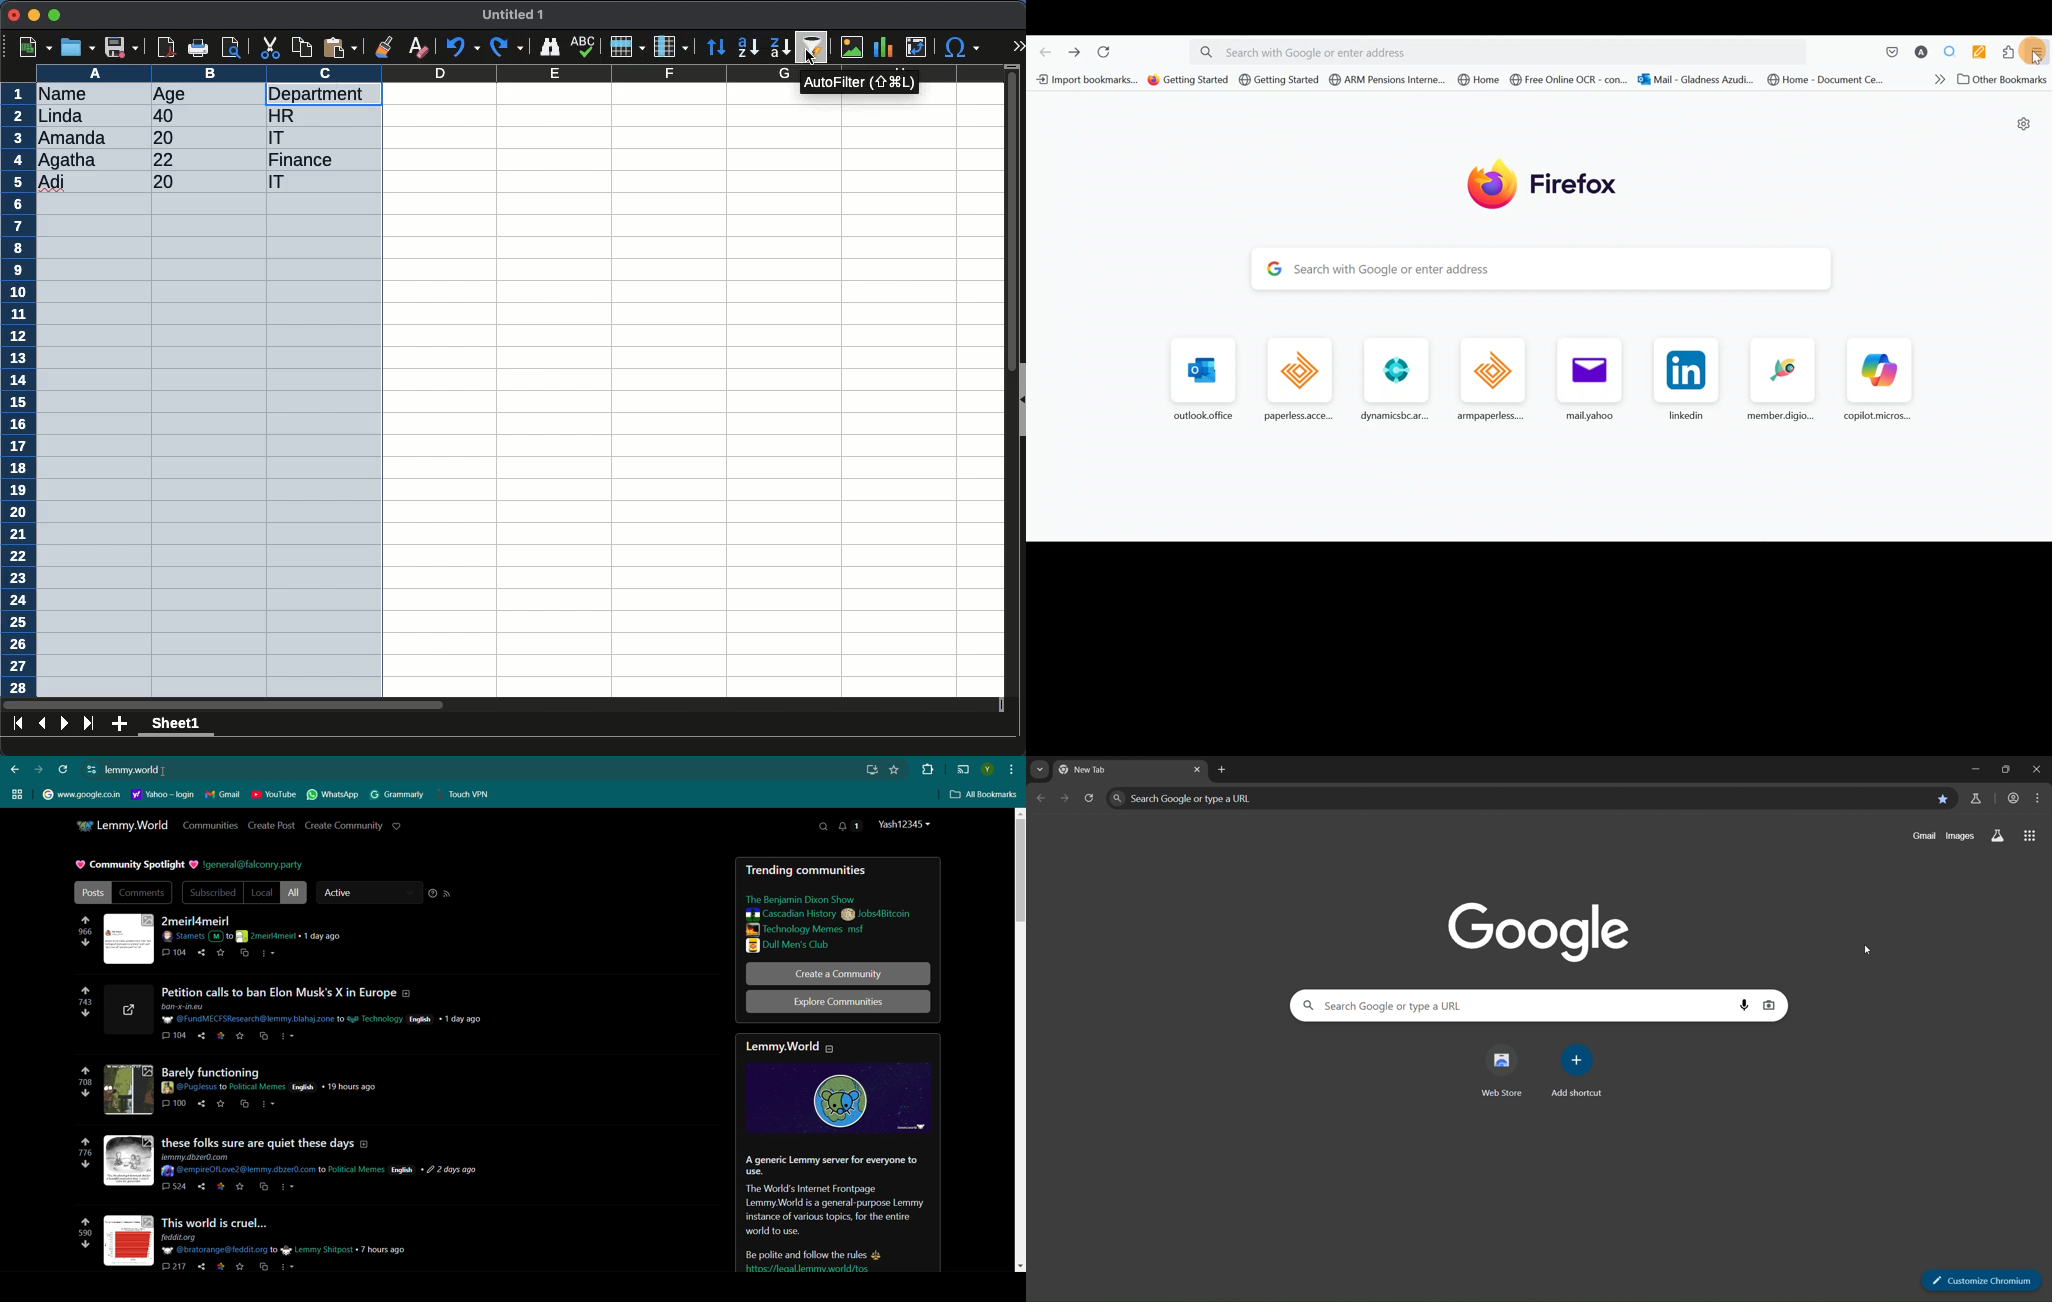 This screenshot has width=2072, height=1316. What do you see at coordinates (963, 770) in the screenshot?
I see `Display on another screen` at bounding box center [963, 770].